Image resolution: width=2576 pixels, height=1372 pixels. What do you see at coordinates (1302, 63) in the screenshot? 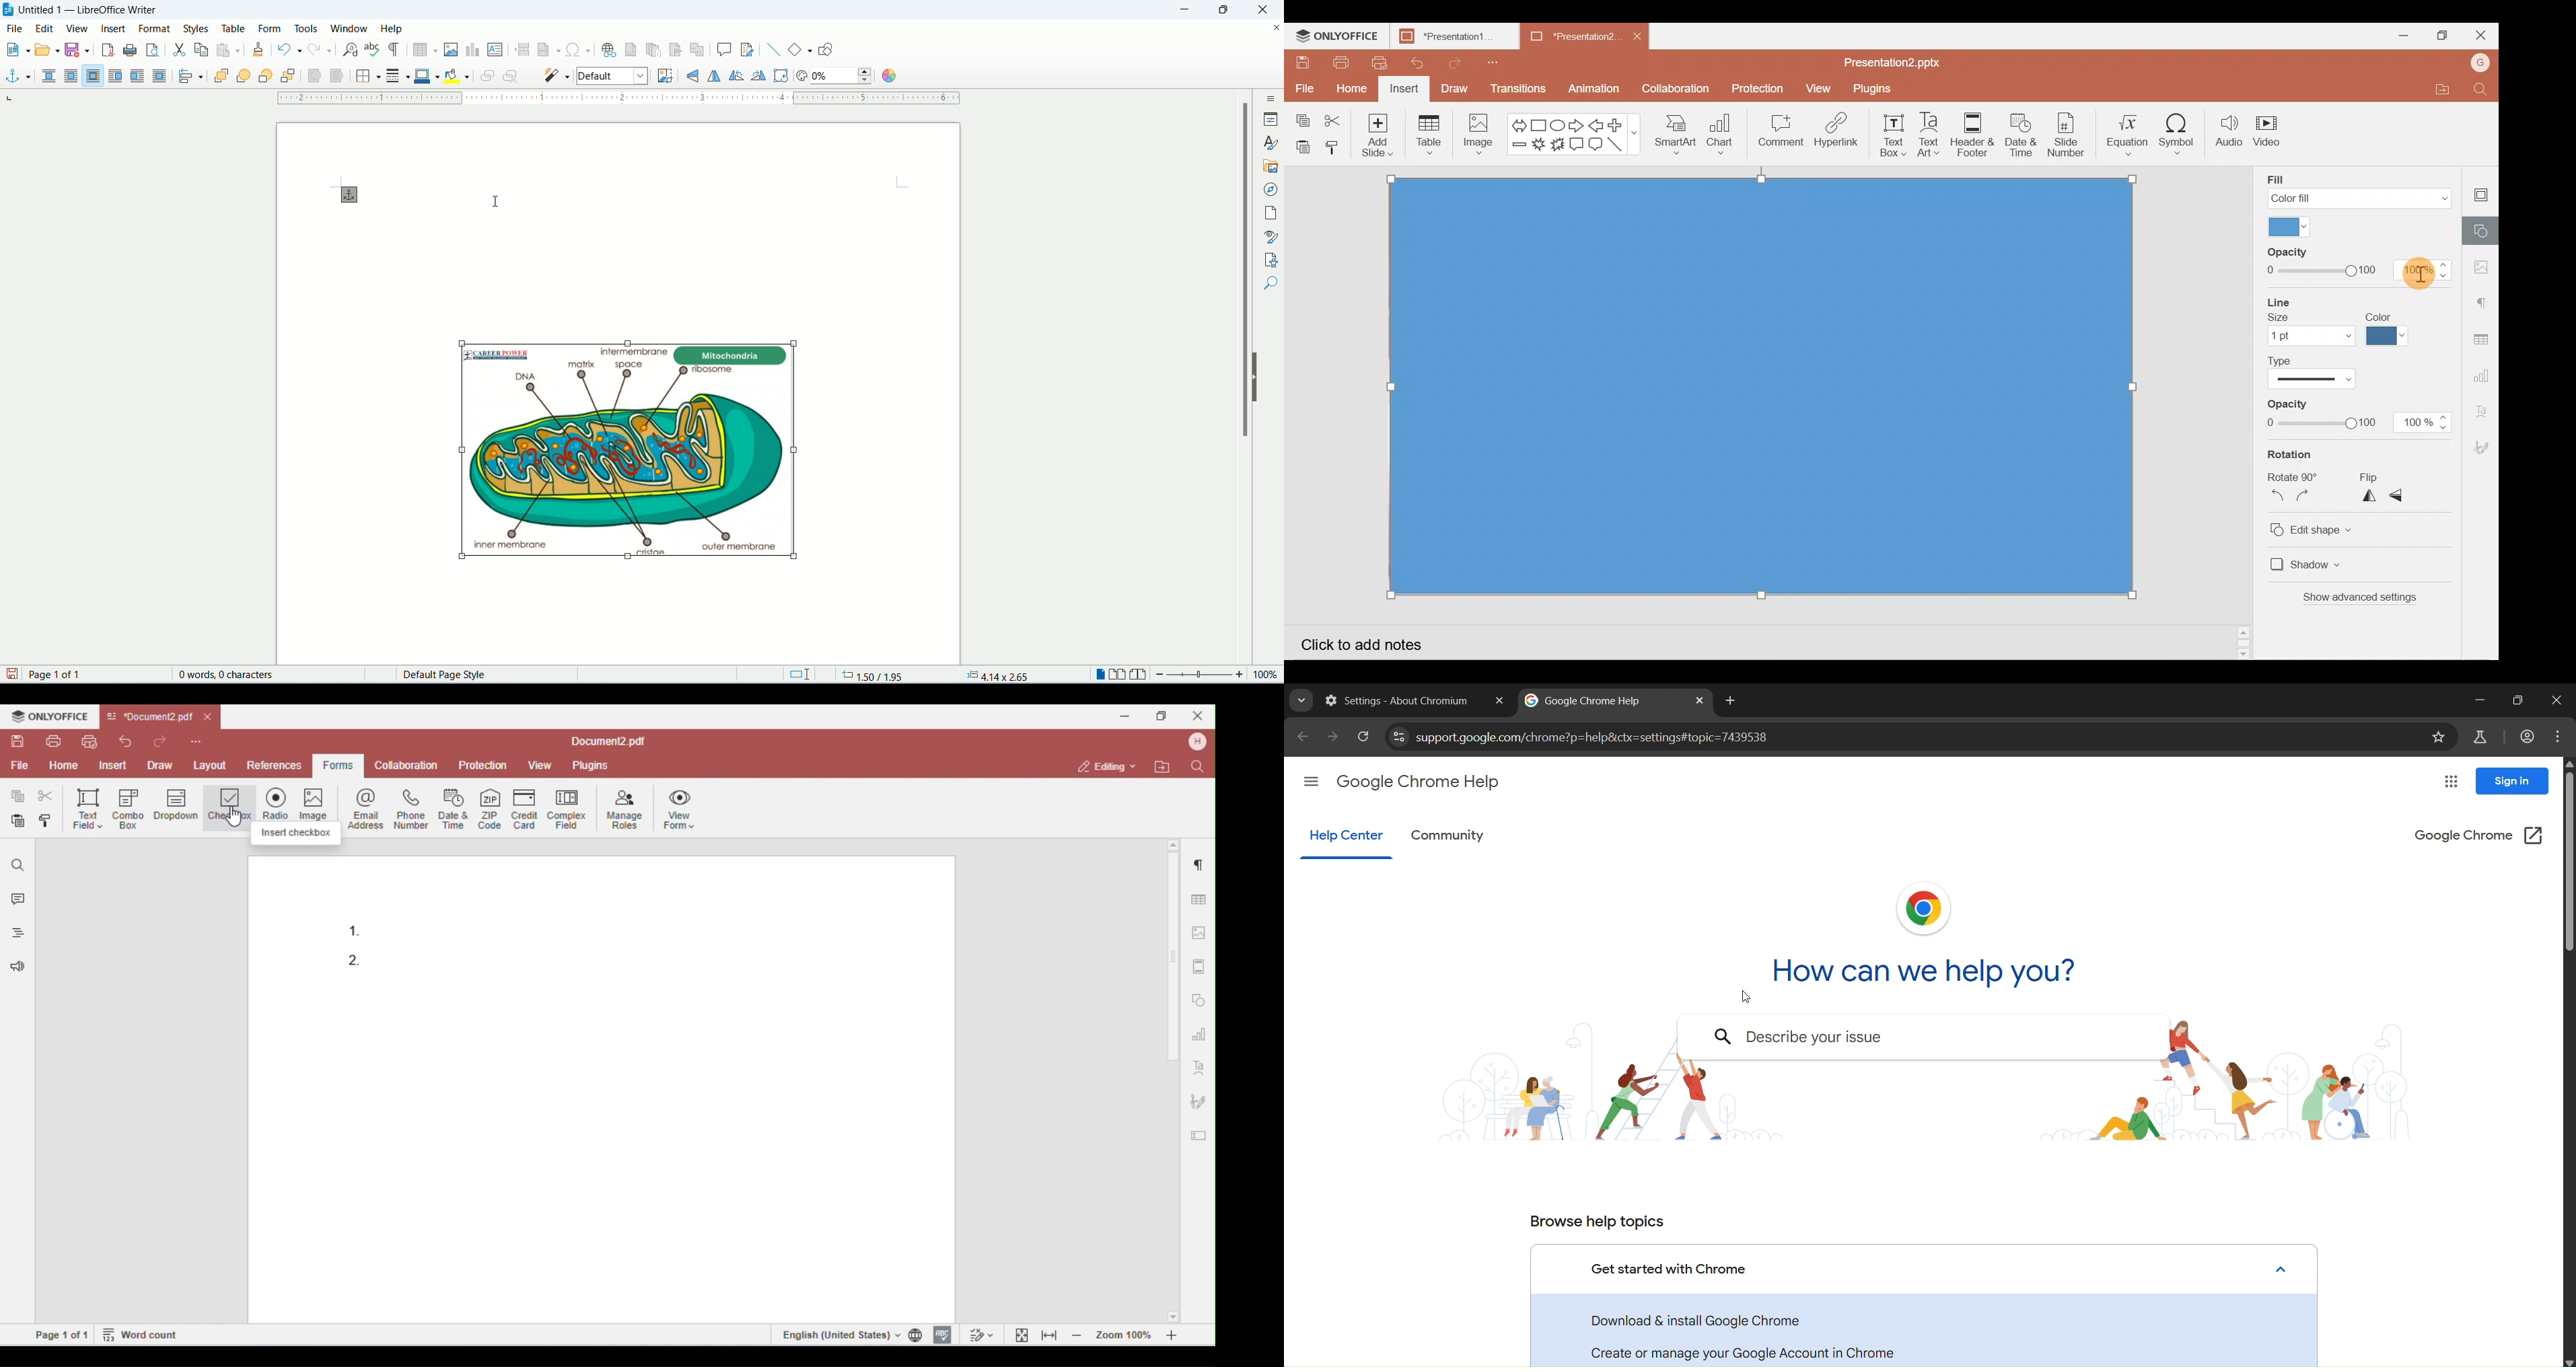
I see `Save` at bounding box center [1302, 63].